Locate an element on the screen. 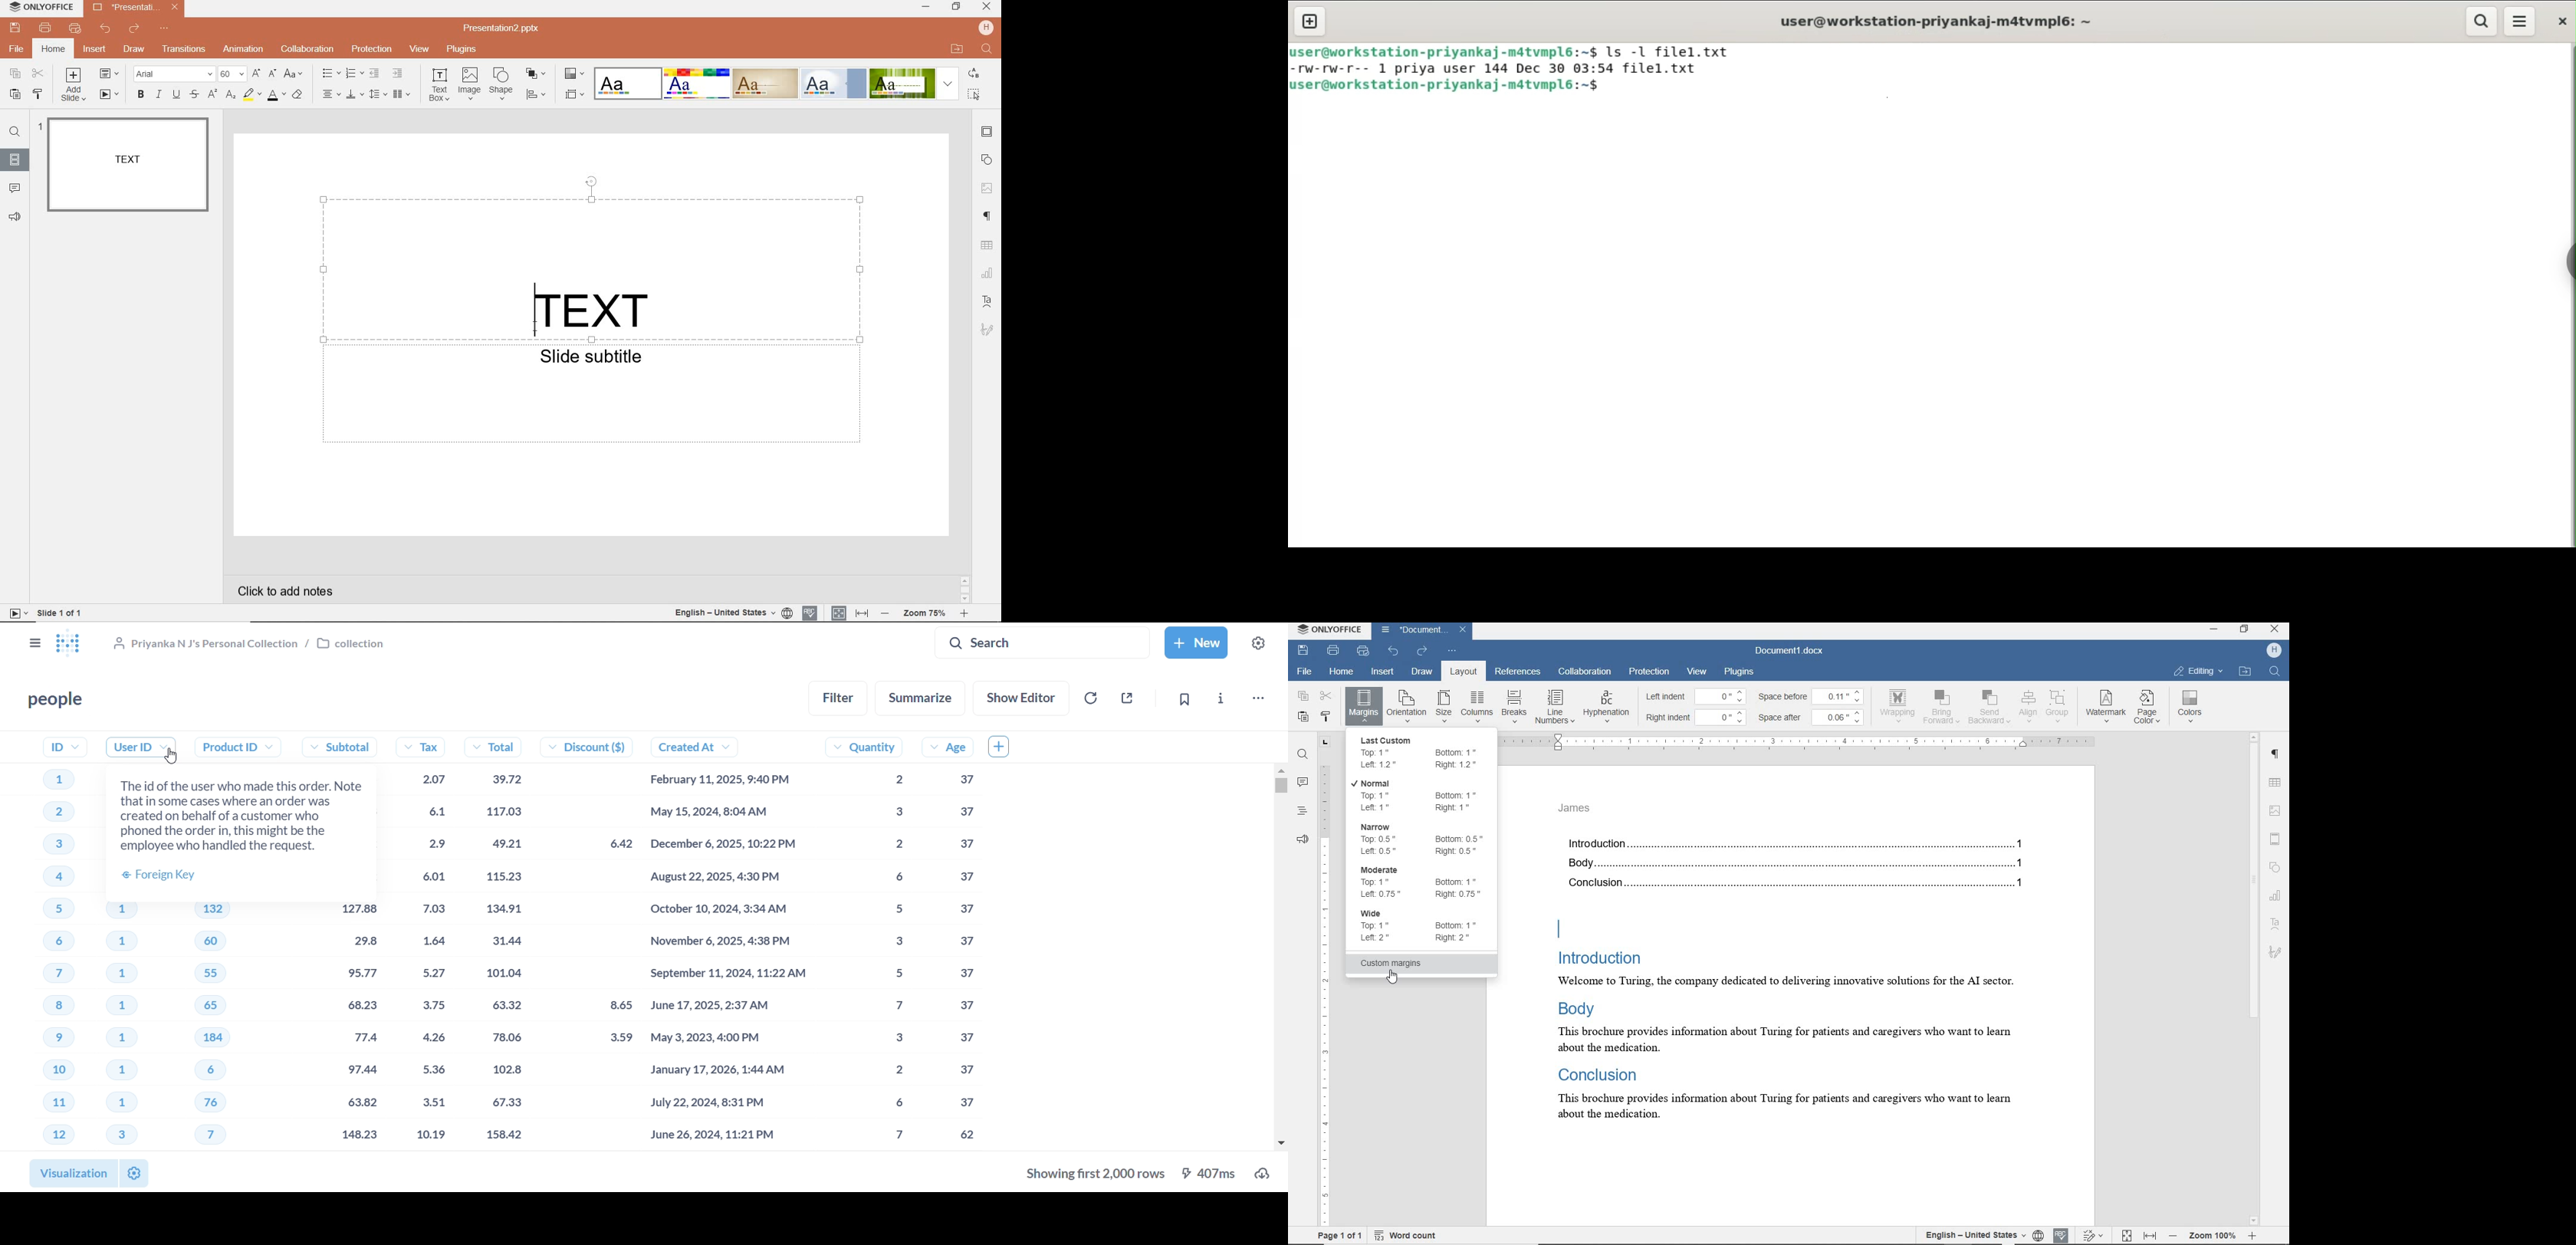 The width and height of the screenshot is (2576, 1260). 0.11 is located at coordinates (1841, 695).